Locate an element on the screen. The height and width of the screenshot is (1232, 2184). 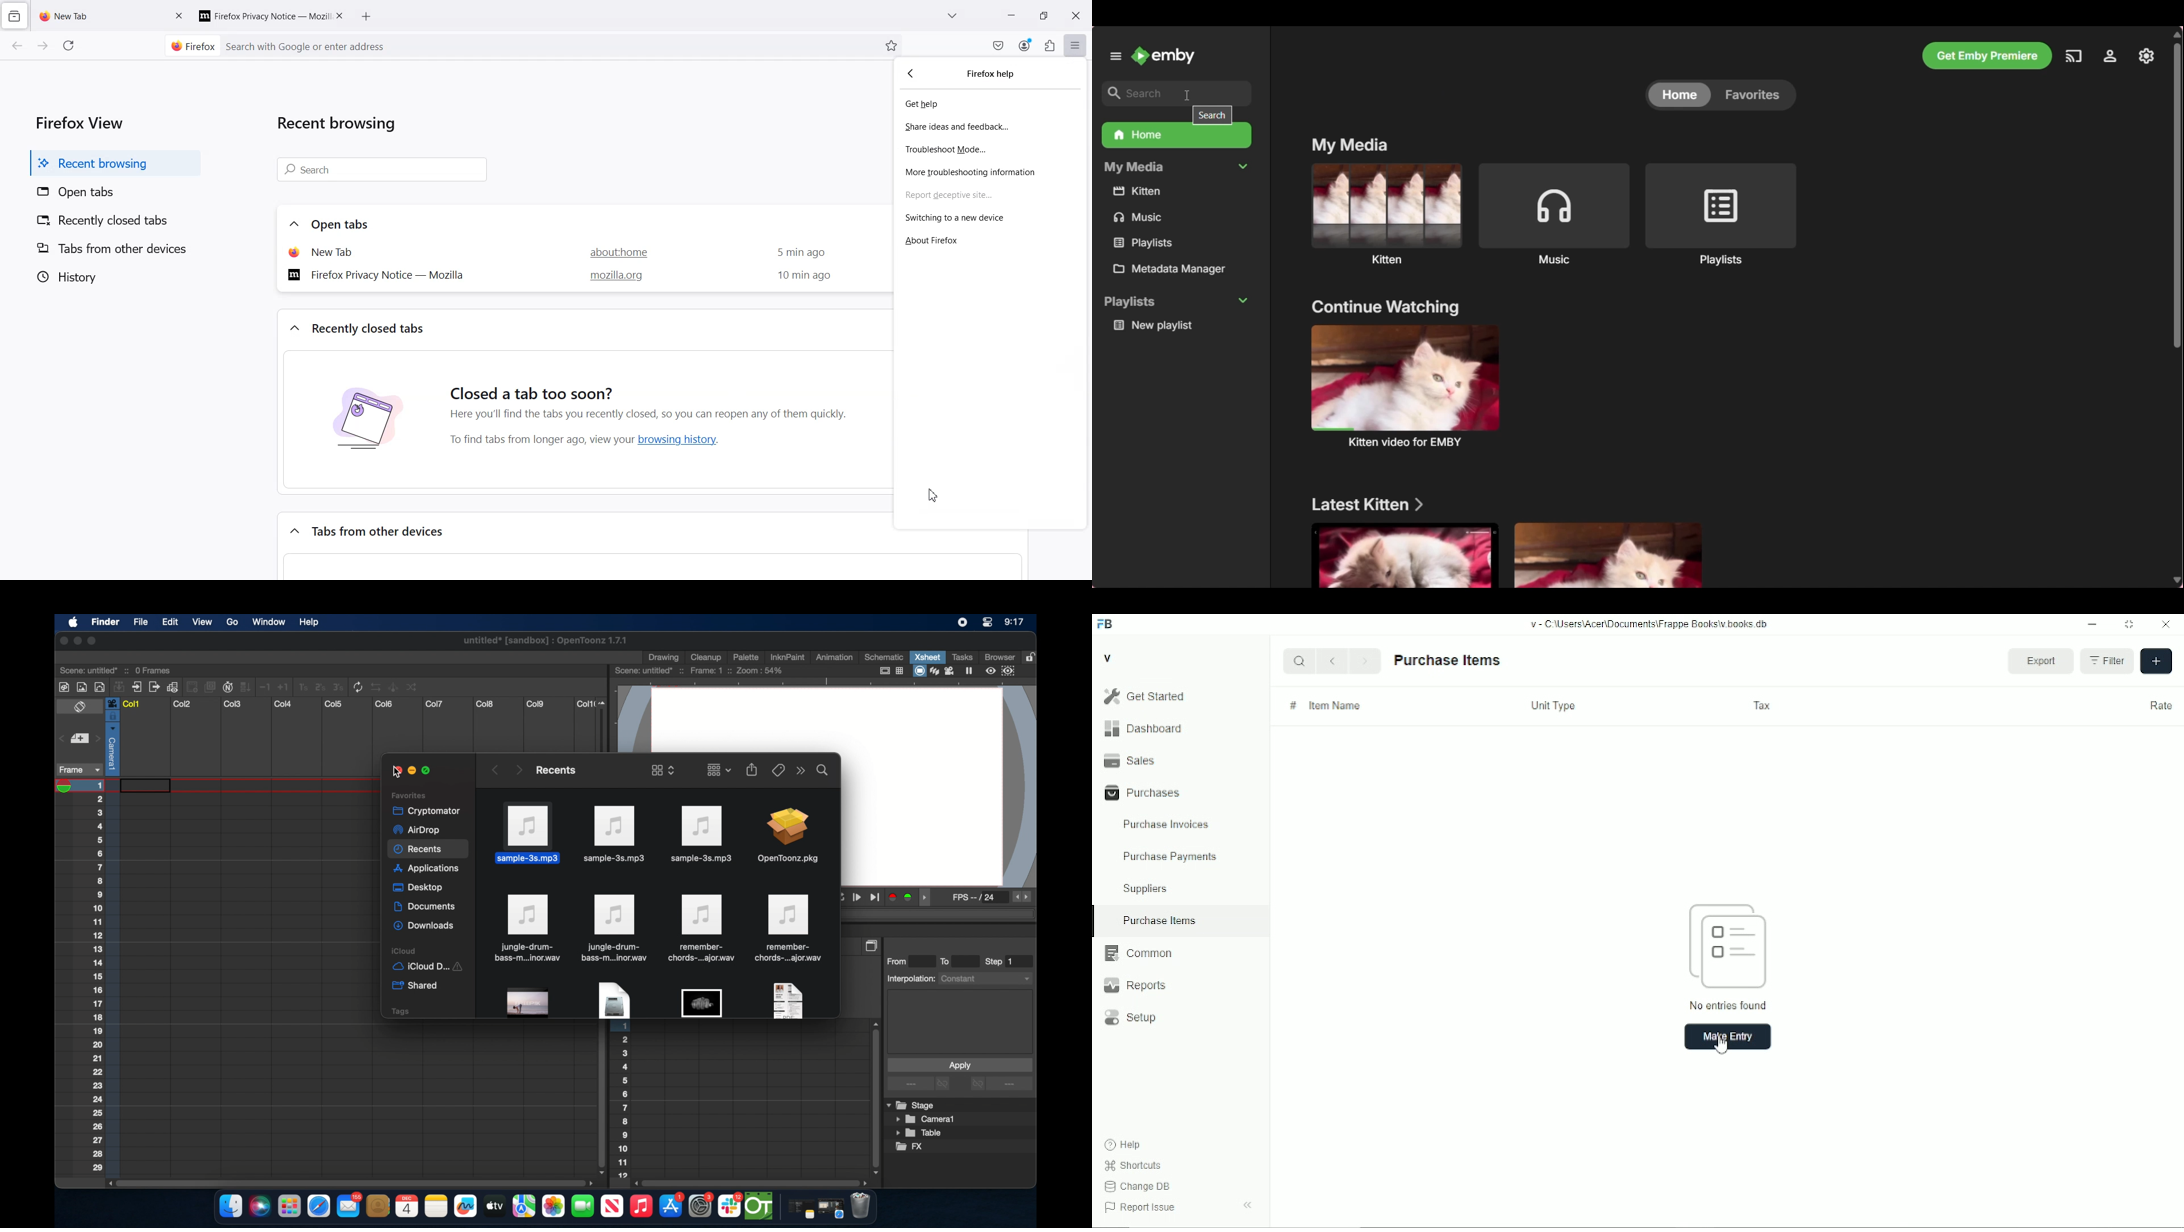
Next is located at coordinates (1365, 660).